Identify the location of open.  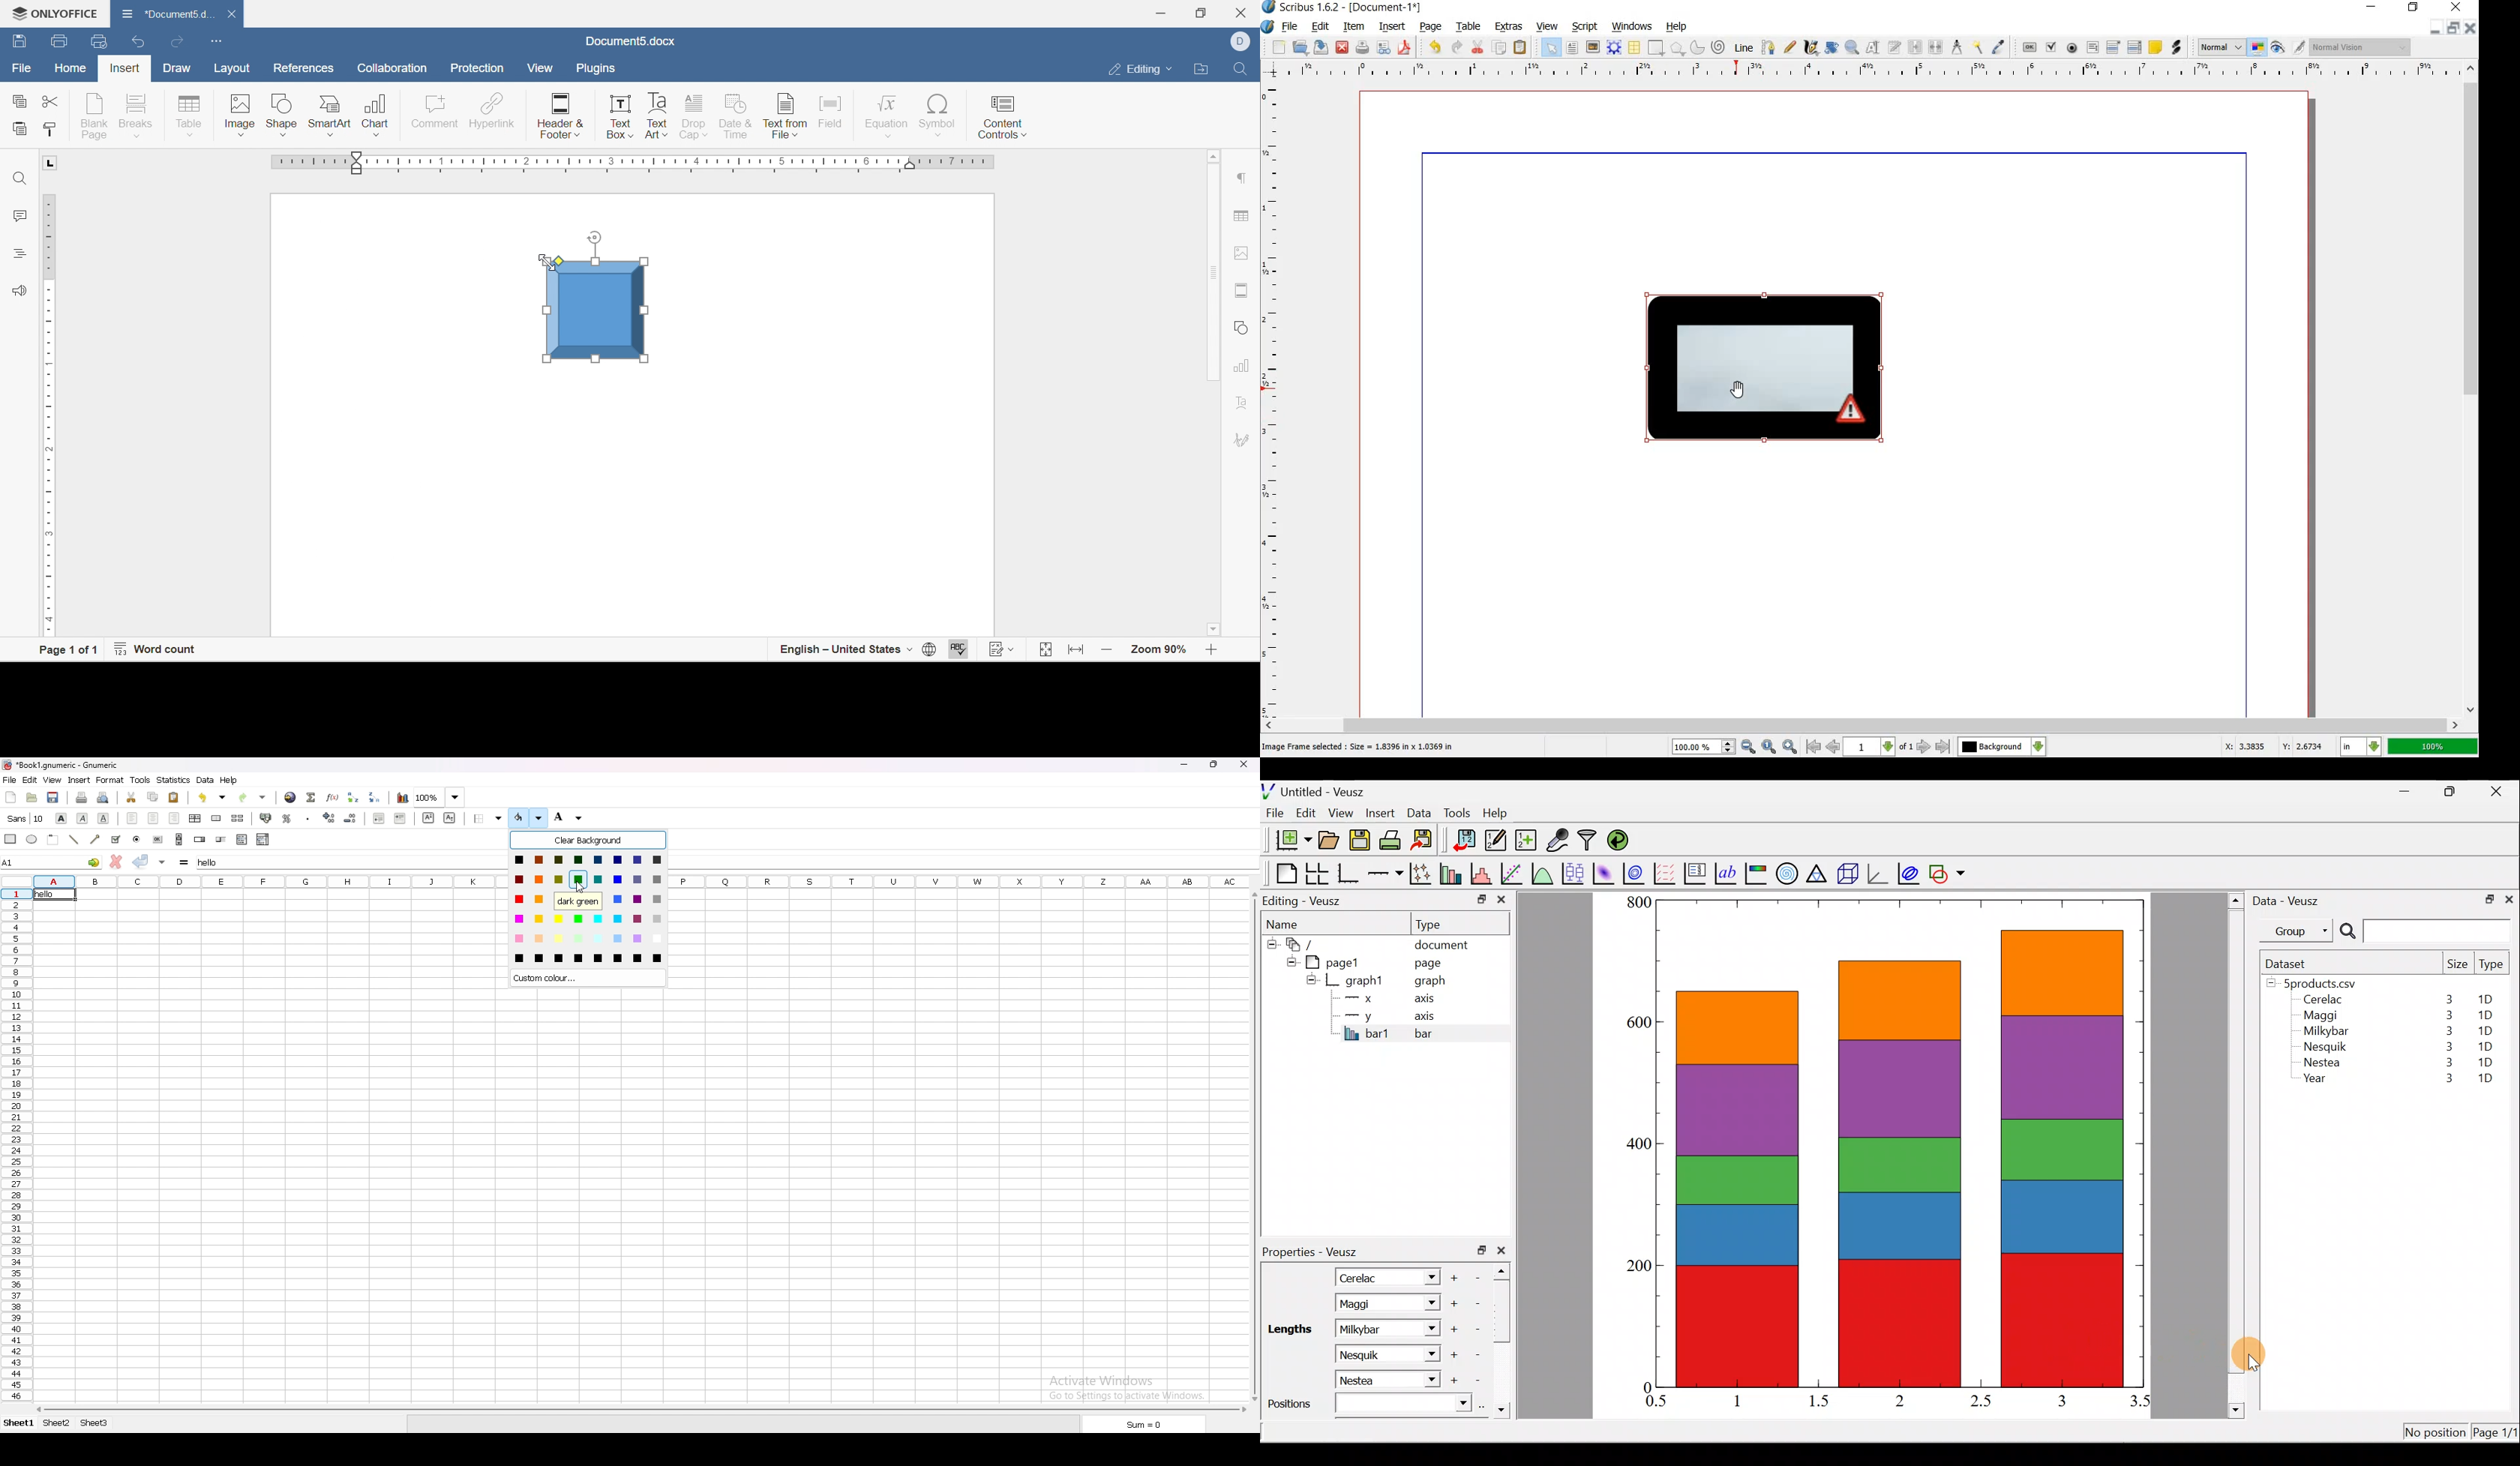
(1300, 48).